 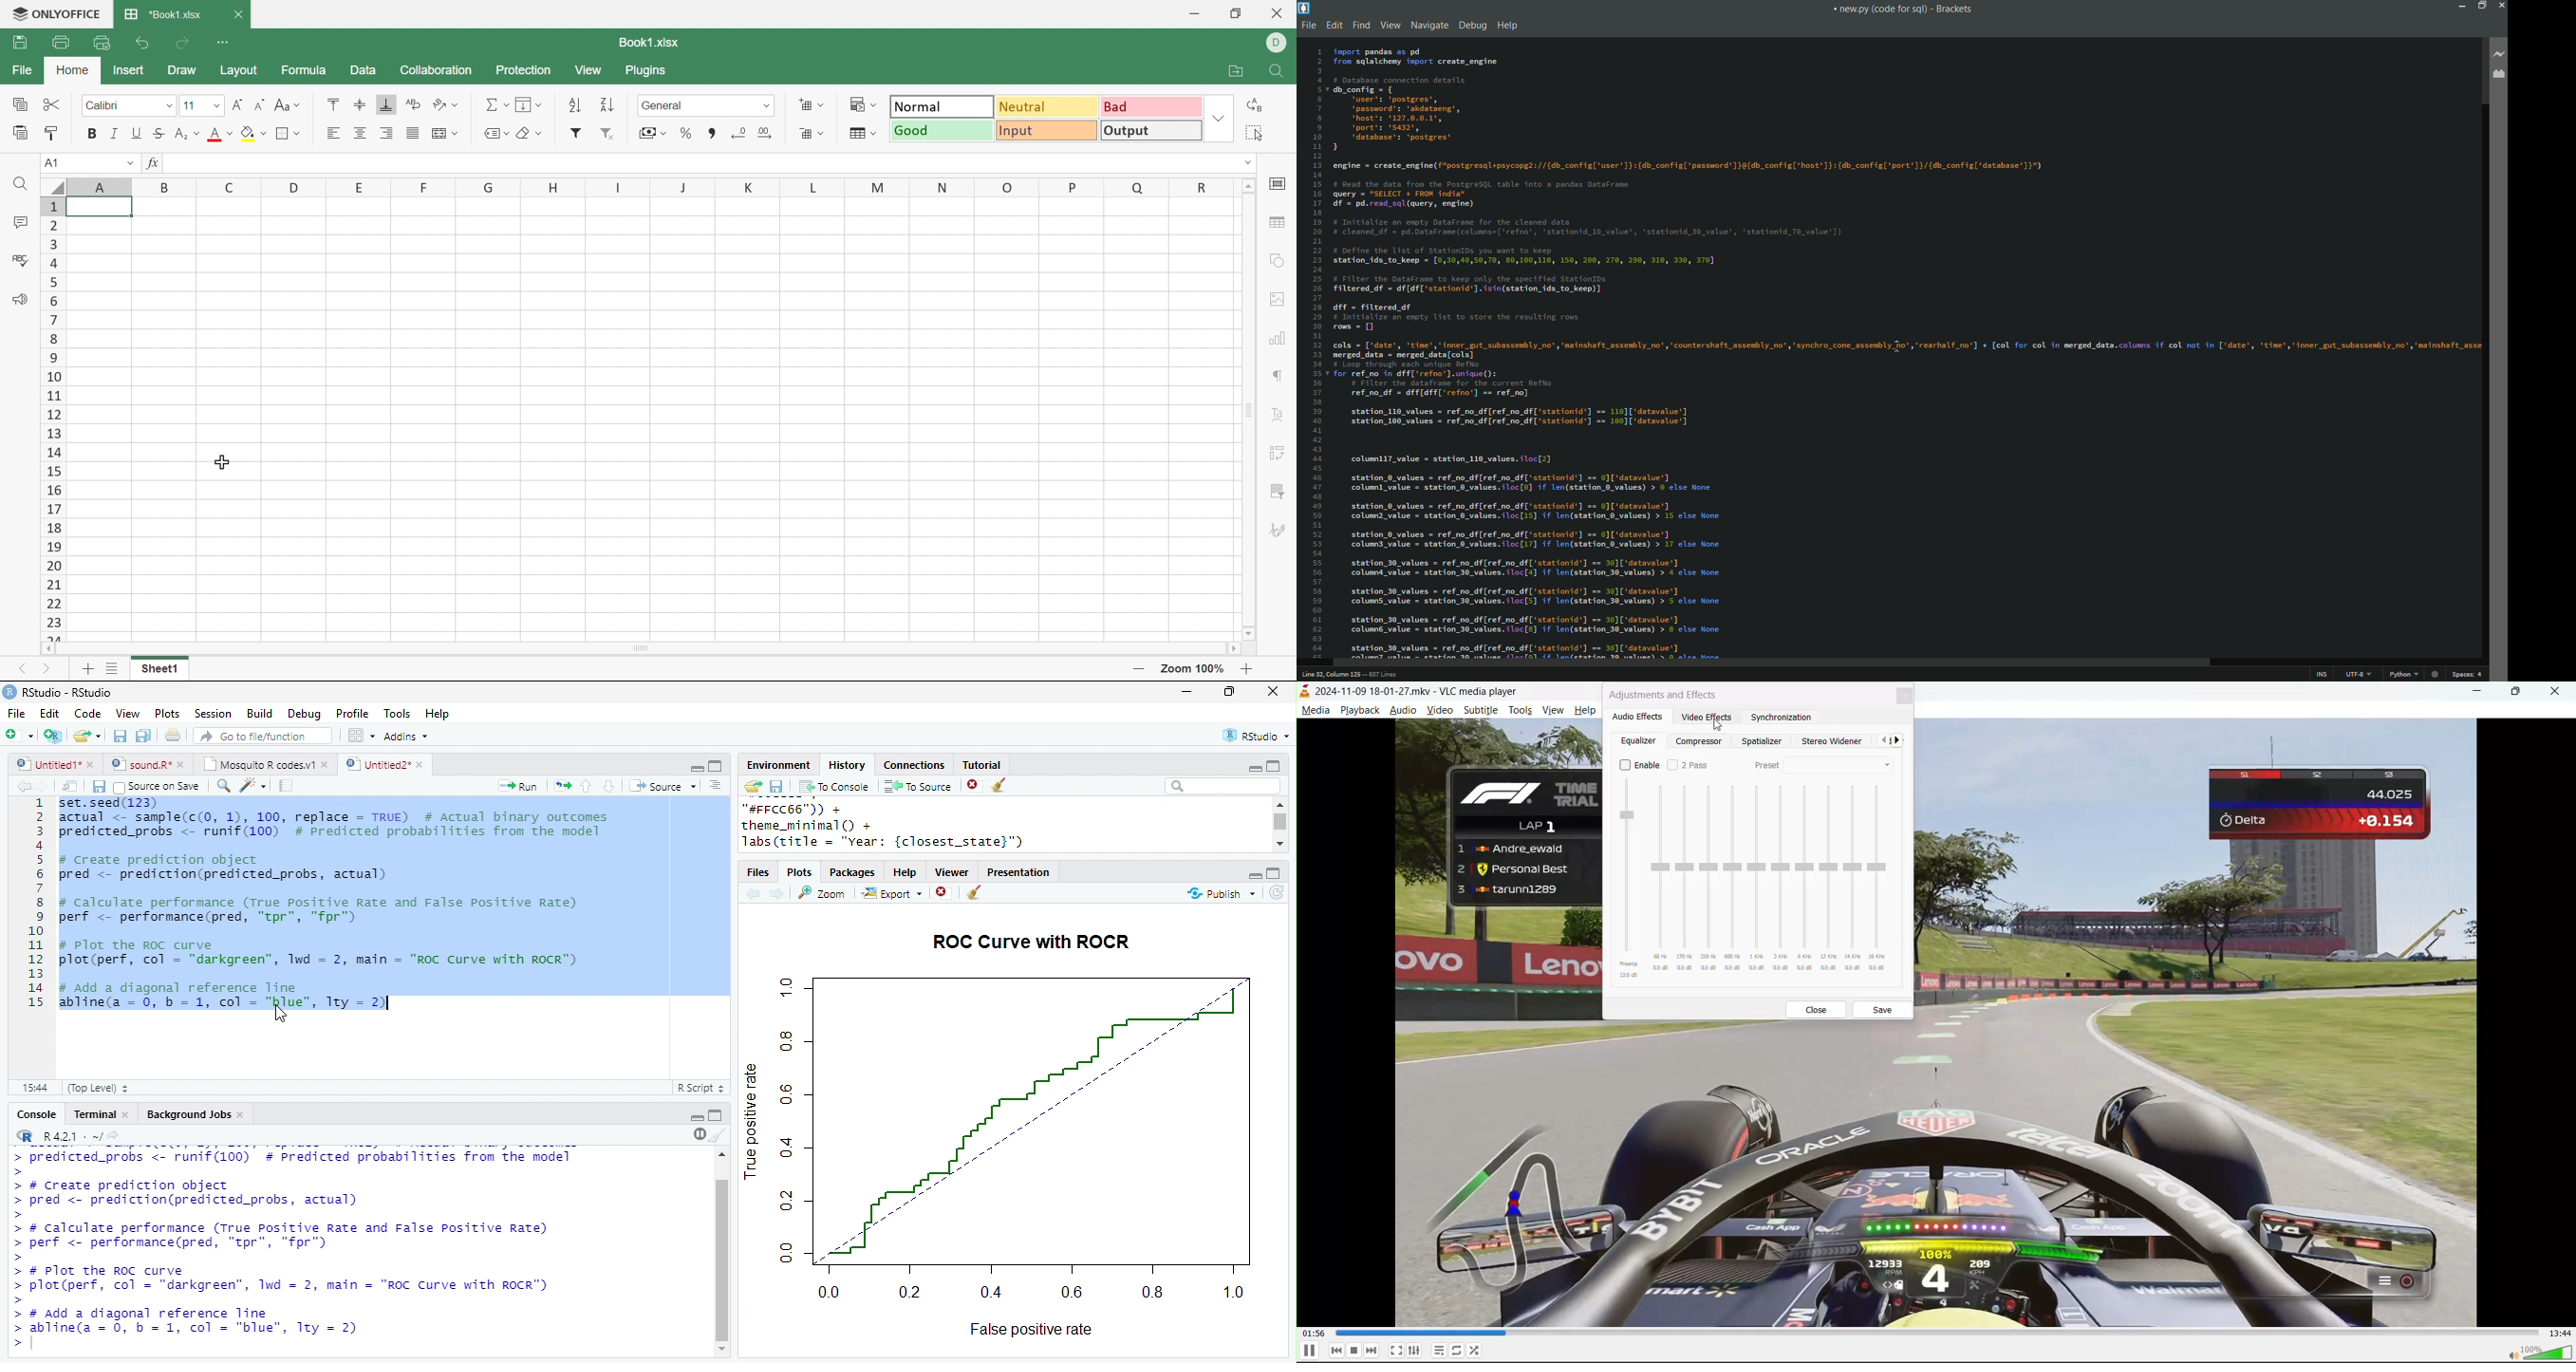 What do you see at coordinates (52, 103) in the screenshot?
I see `Cut` at bounding box center [52, 103].